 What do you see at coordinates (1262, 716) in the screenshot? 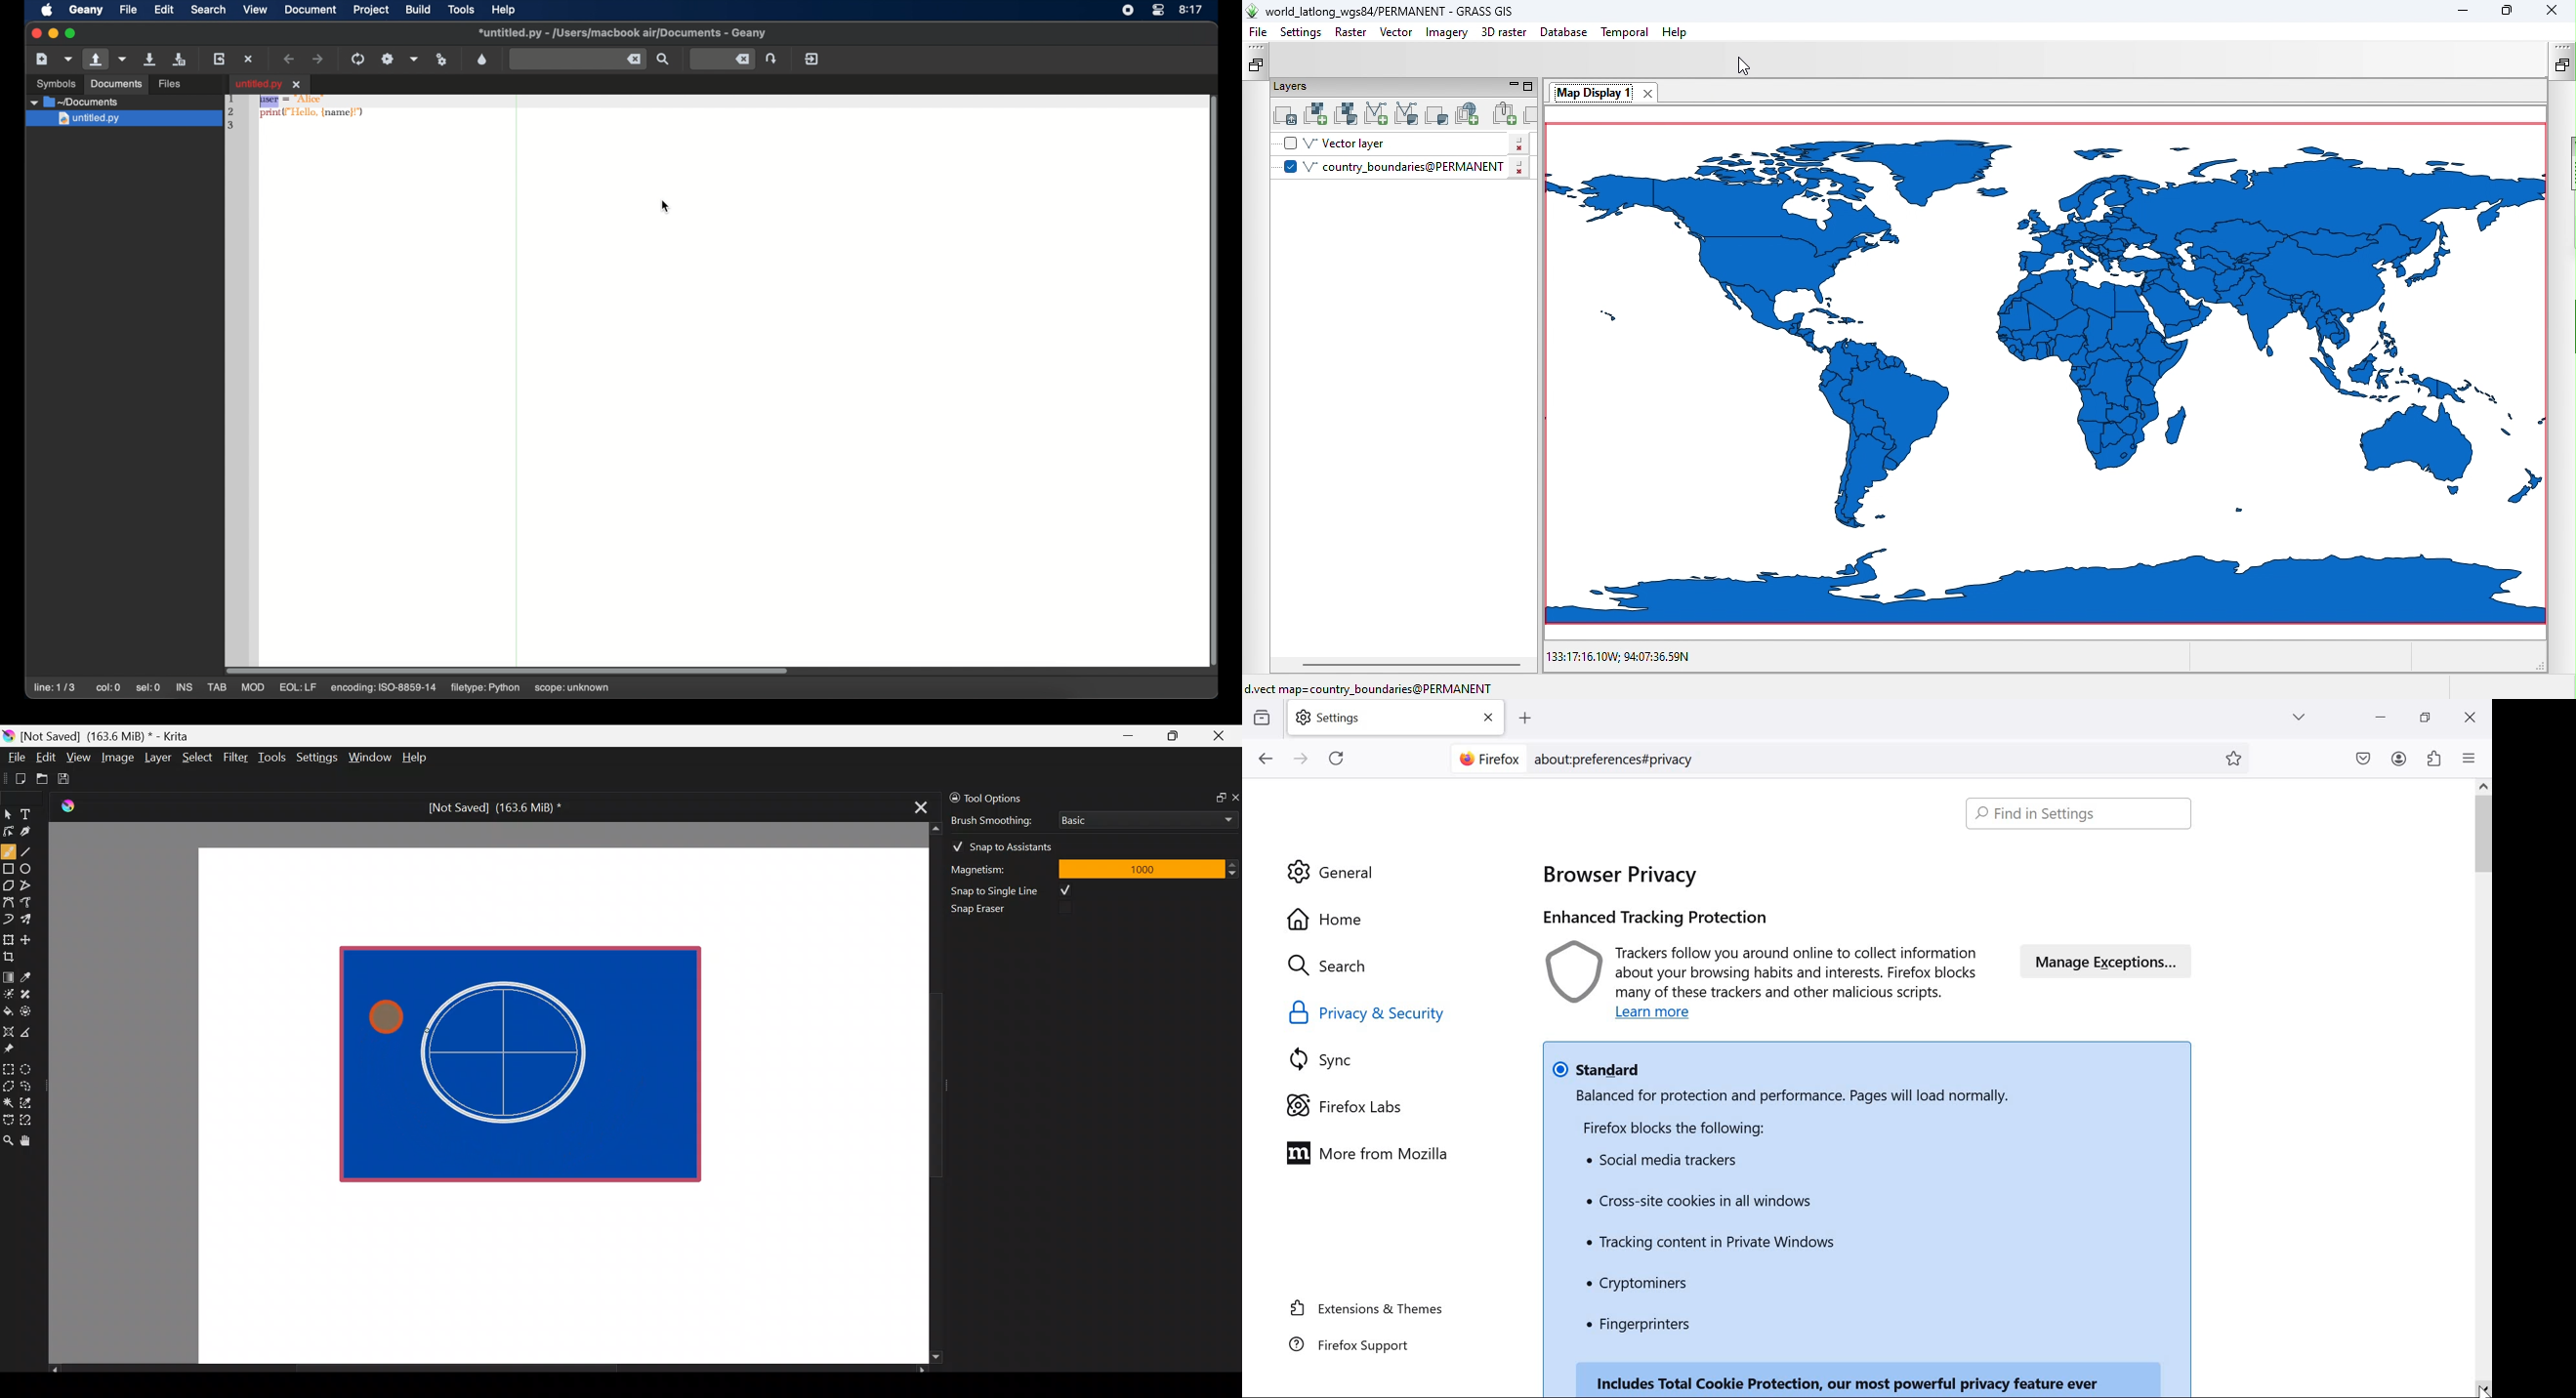
I see `view recent browsing across windows` at bounding box center [1262, 716].